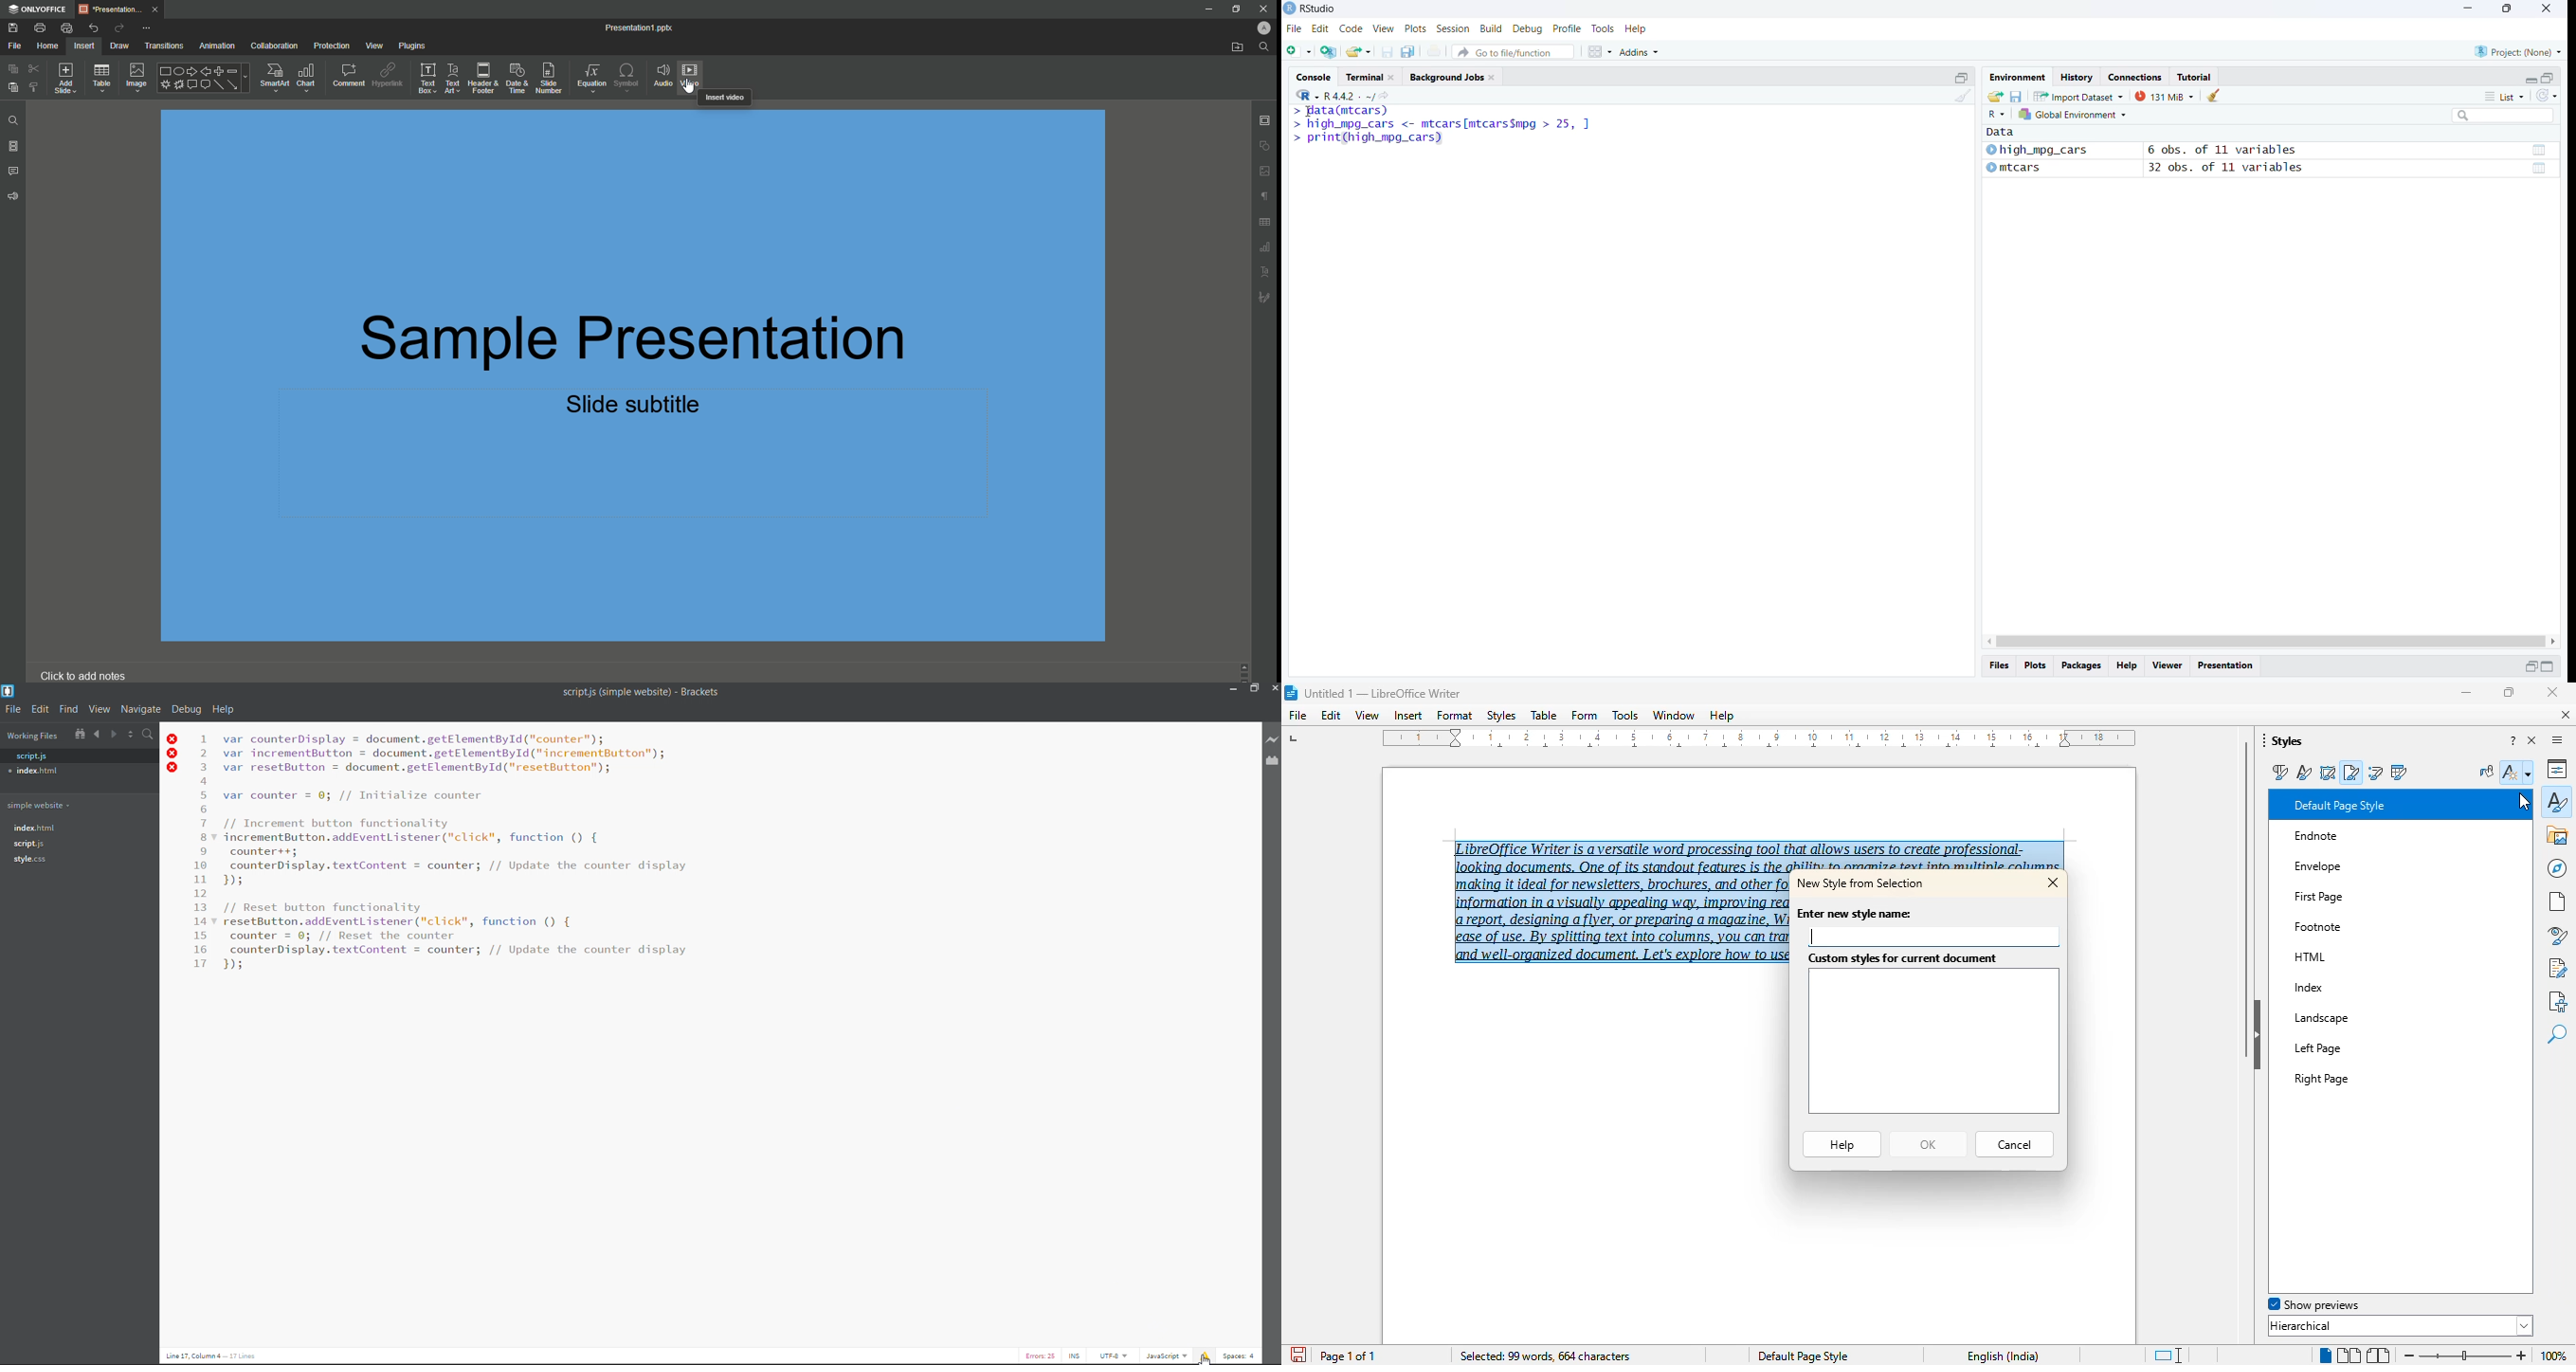 This screenshot has height=1372, width=2576. Describe the element at coordinates (1350, 29) in the screenshot. I see `Code` at that location.